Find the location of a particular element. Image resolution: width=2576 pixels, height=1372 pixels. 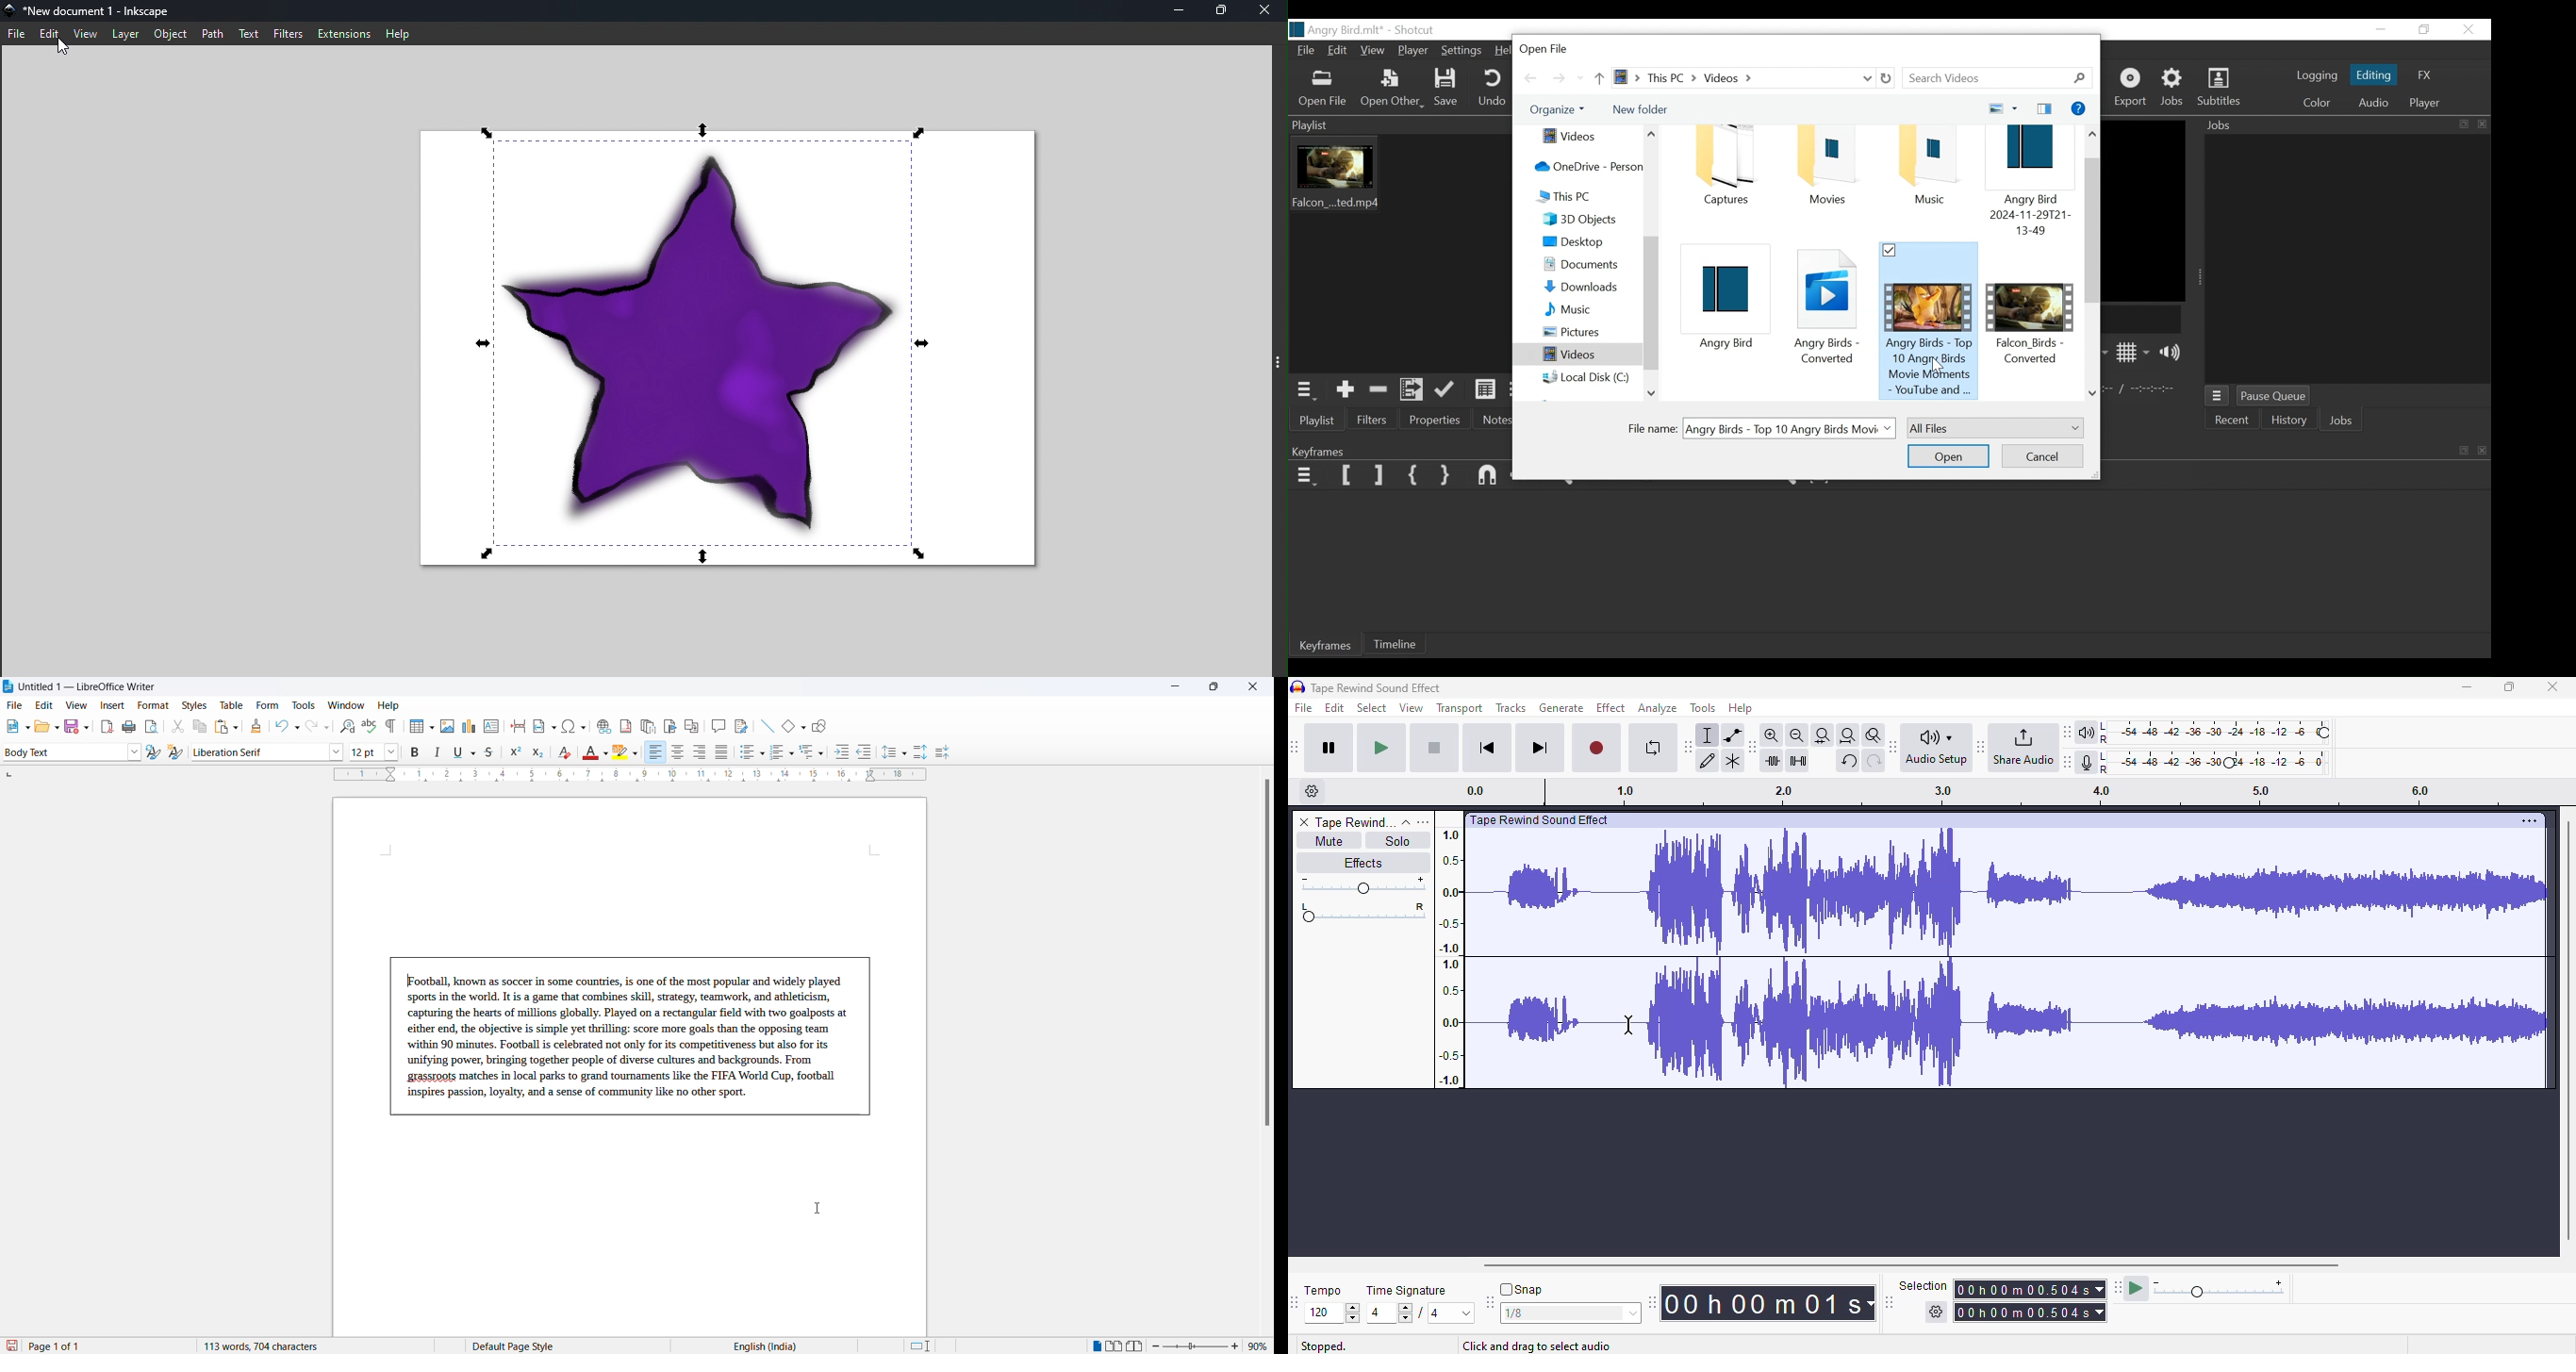

show track changes function is located at coordinates (692, 725).